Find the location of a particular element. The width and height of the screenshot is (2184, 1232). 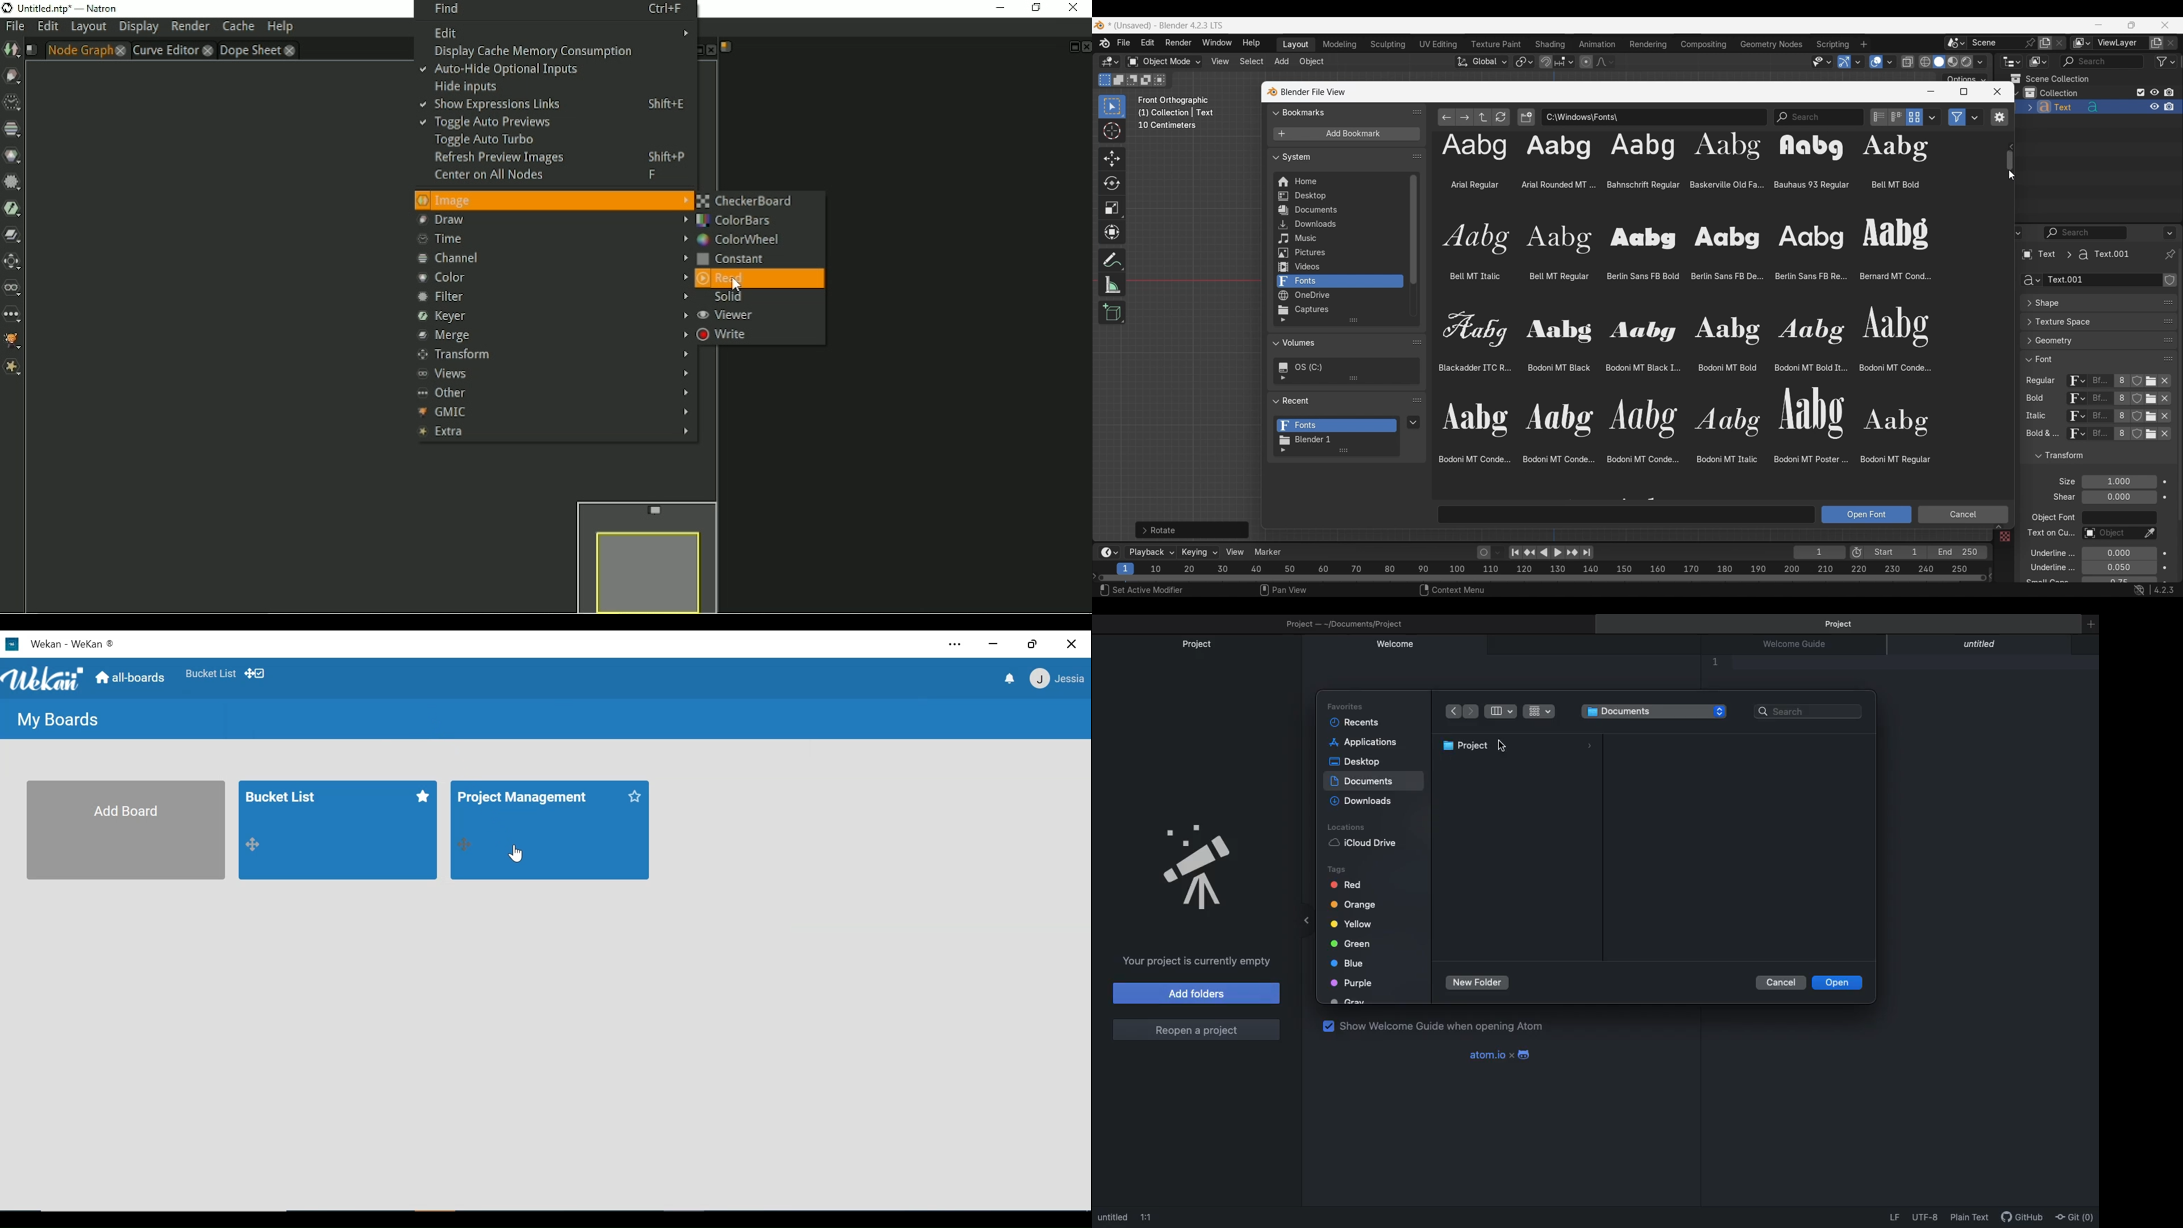

Display mode is located at coordinates (2038, 62).